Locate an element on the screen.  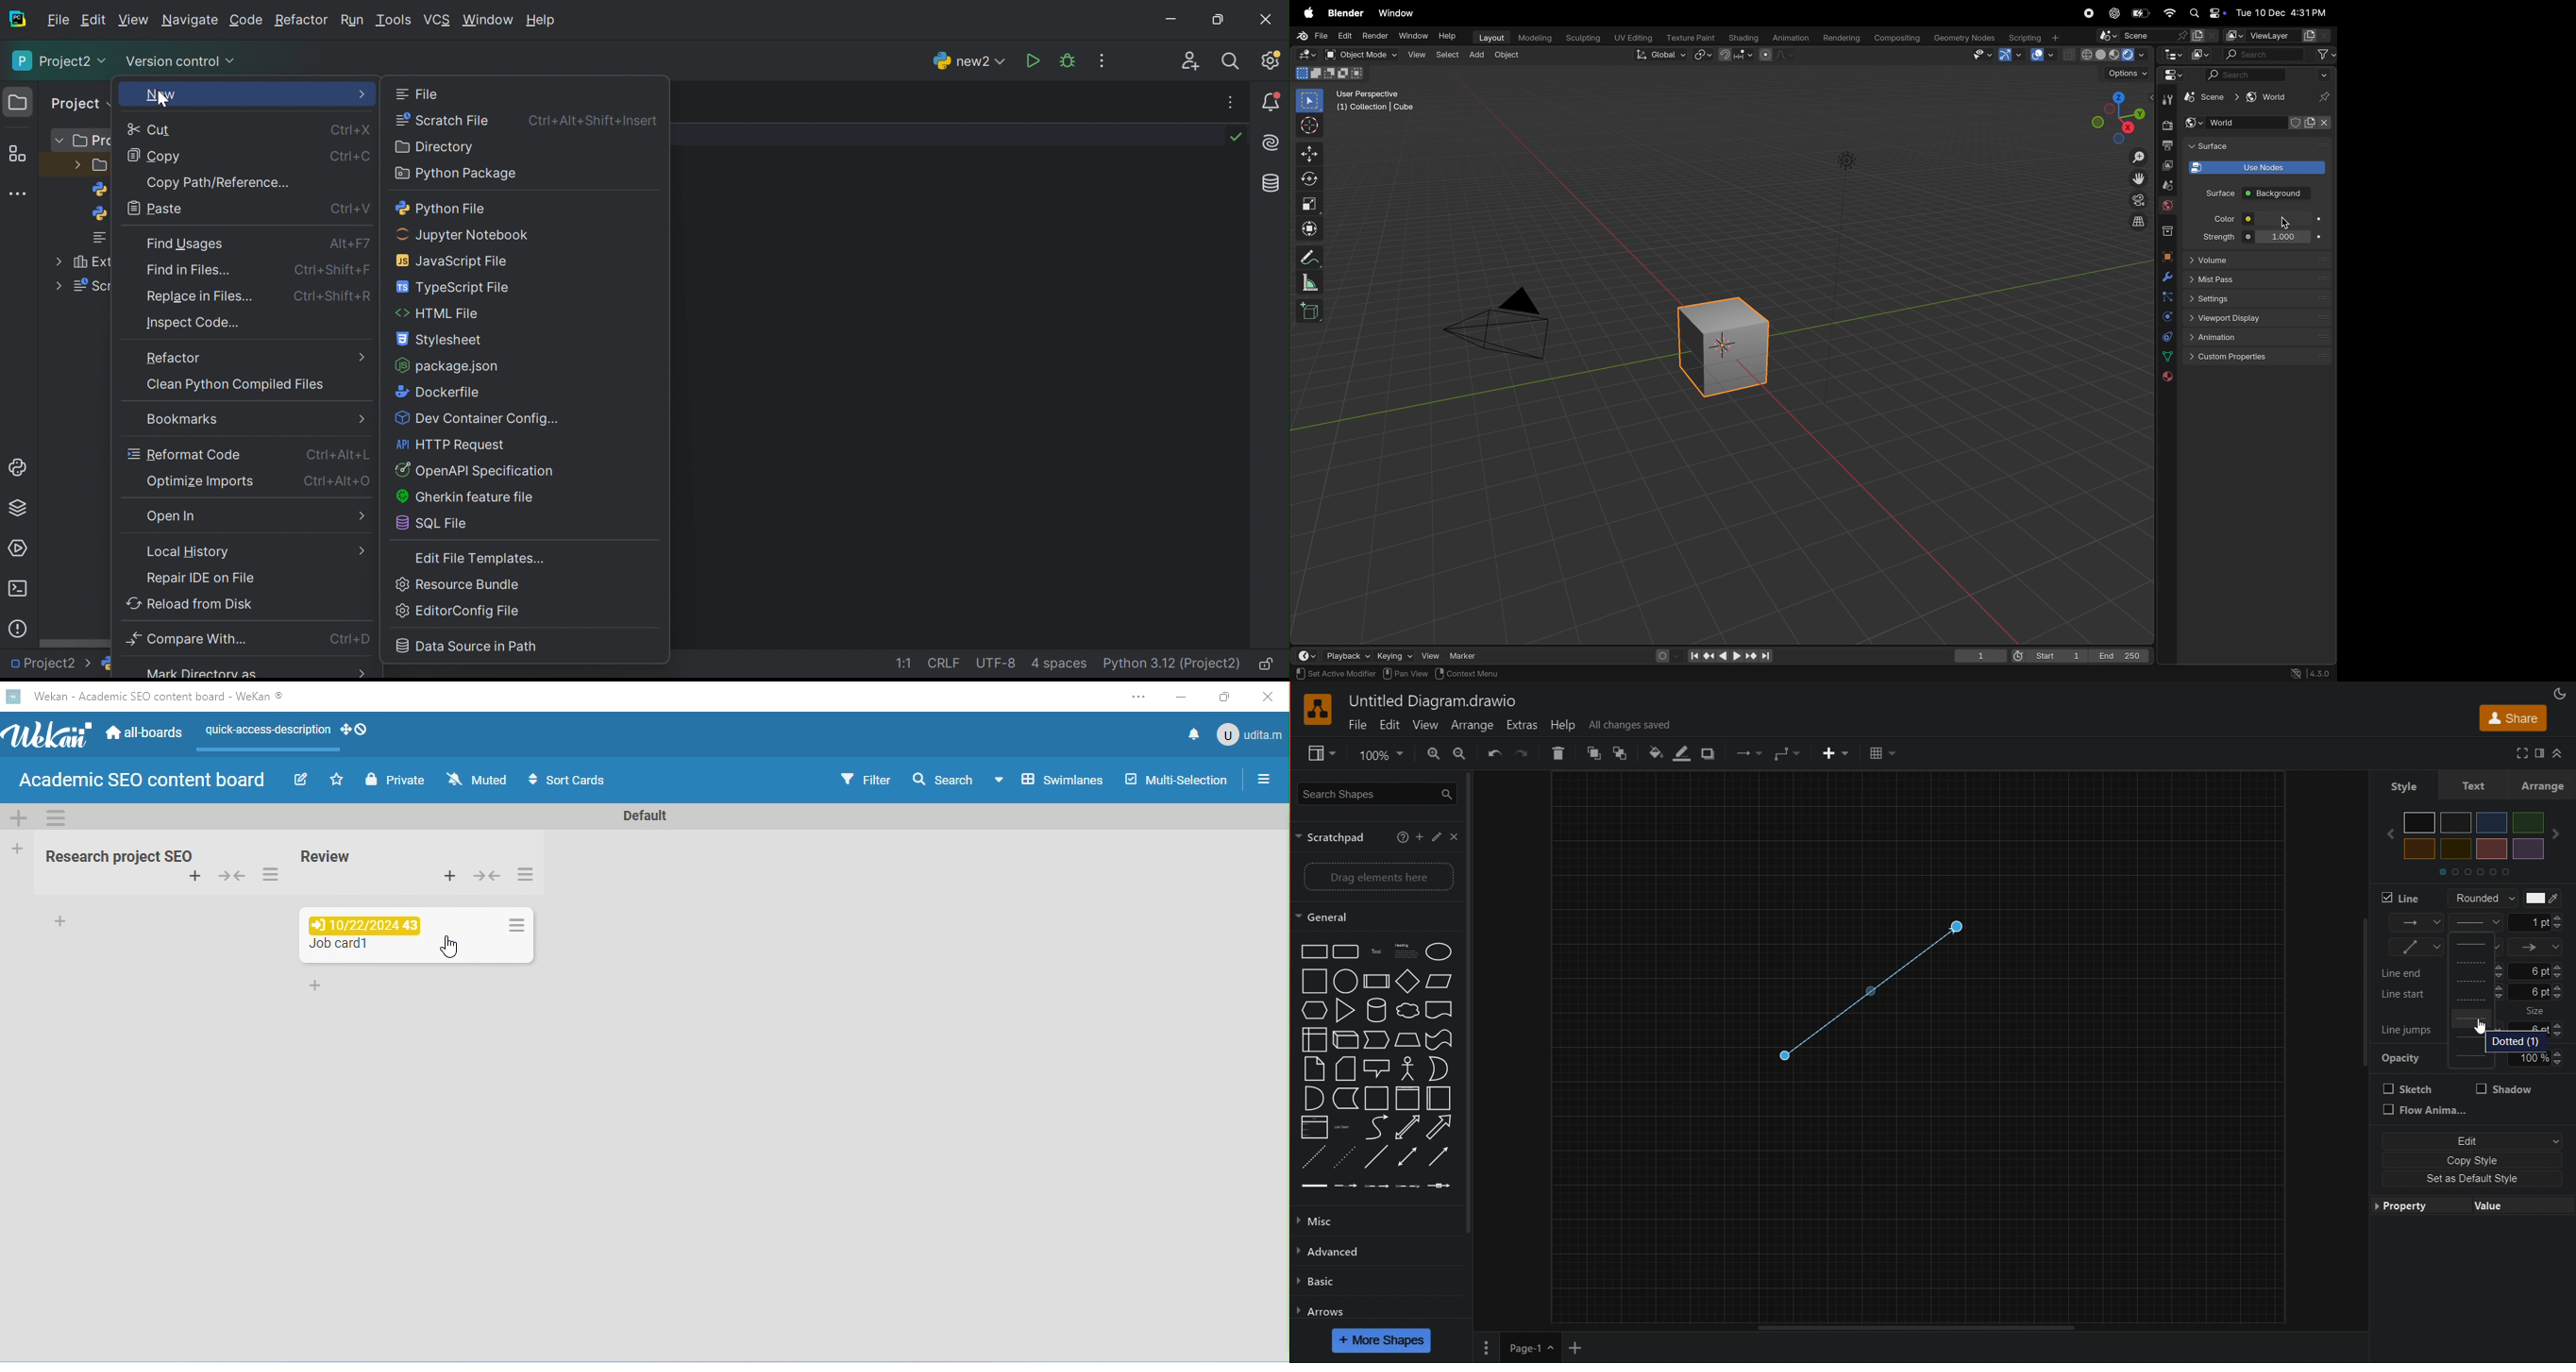
modifiers is located at coordinates (2165, 277).